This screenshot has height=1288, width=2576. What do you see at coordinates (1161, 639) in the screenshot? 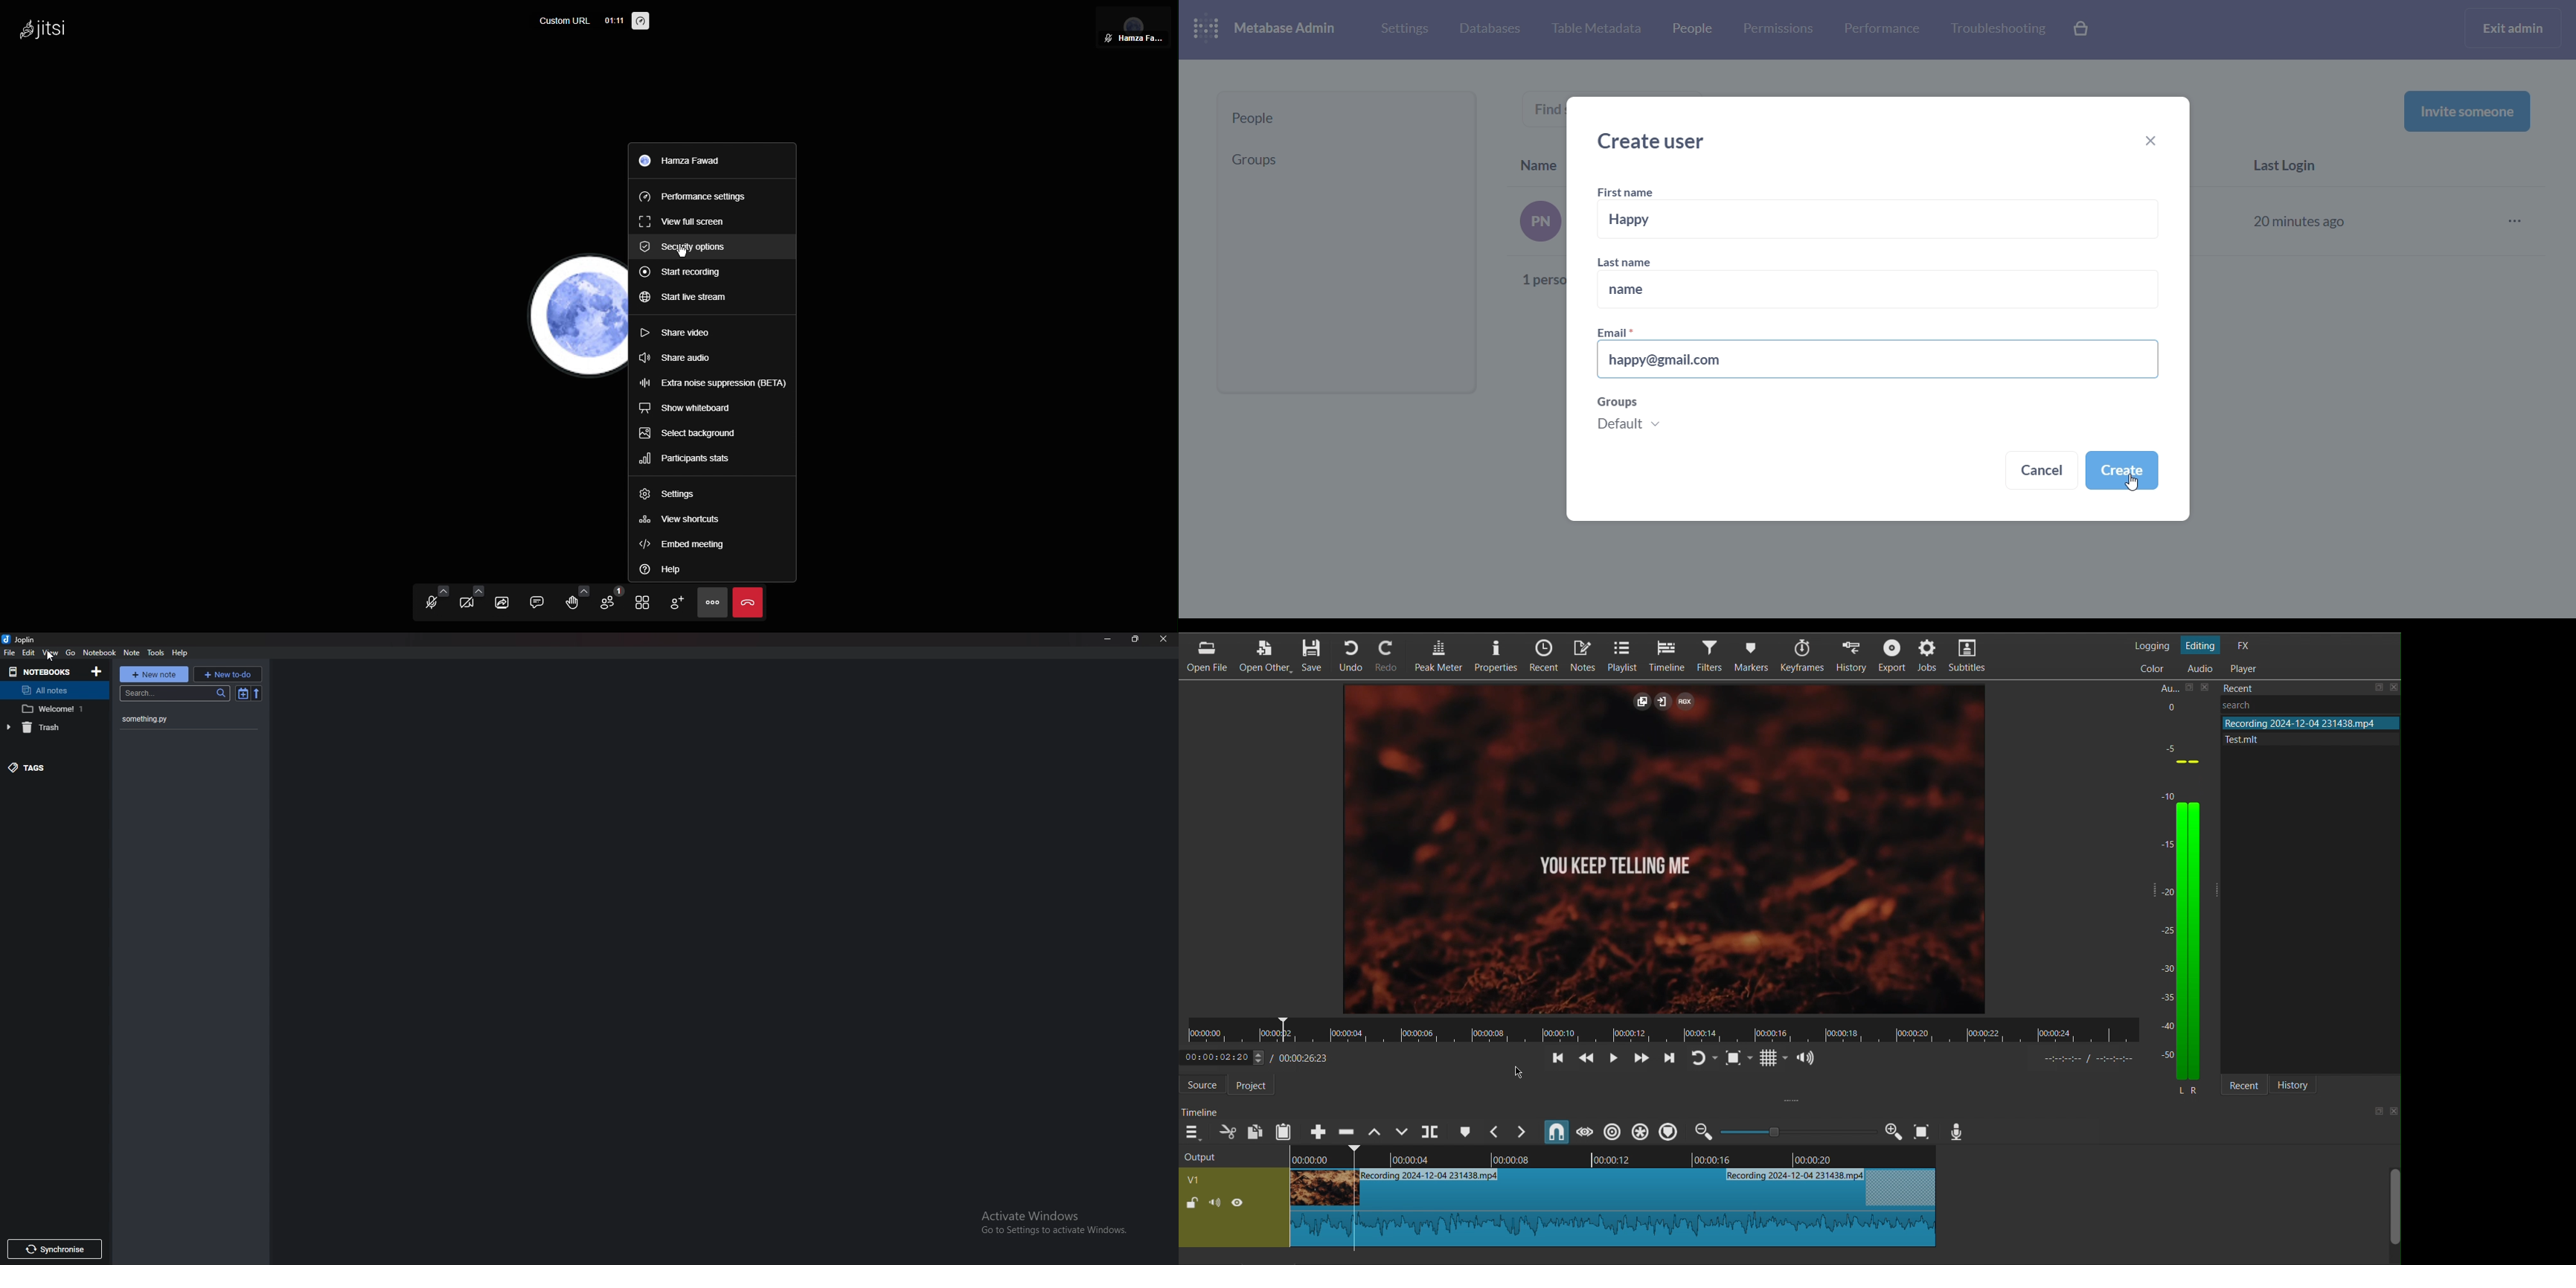
I see `Close` at bounding box center [1161, 639].